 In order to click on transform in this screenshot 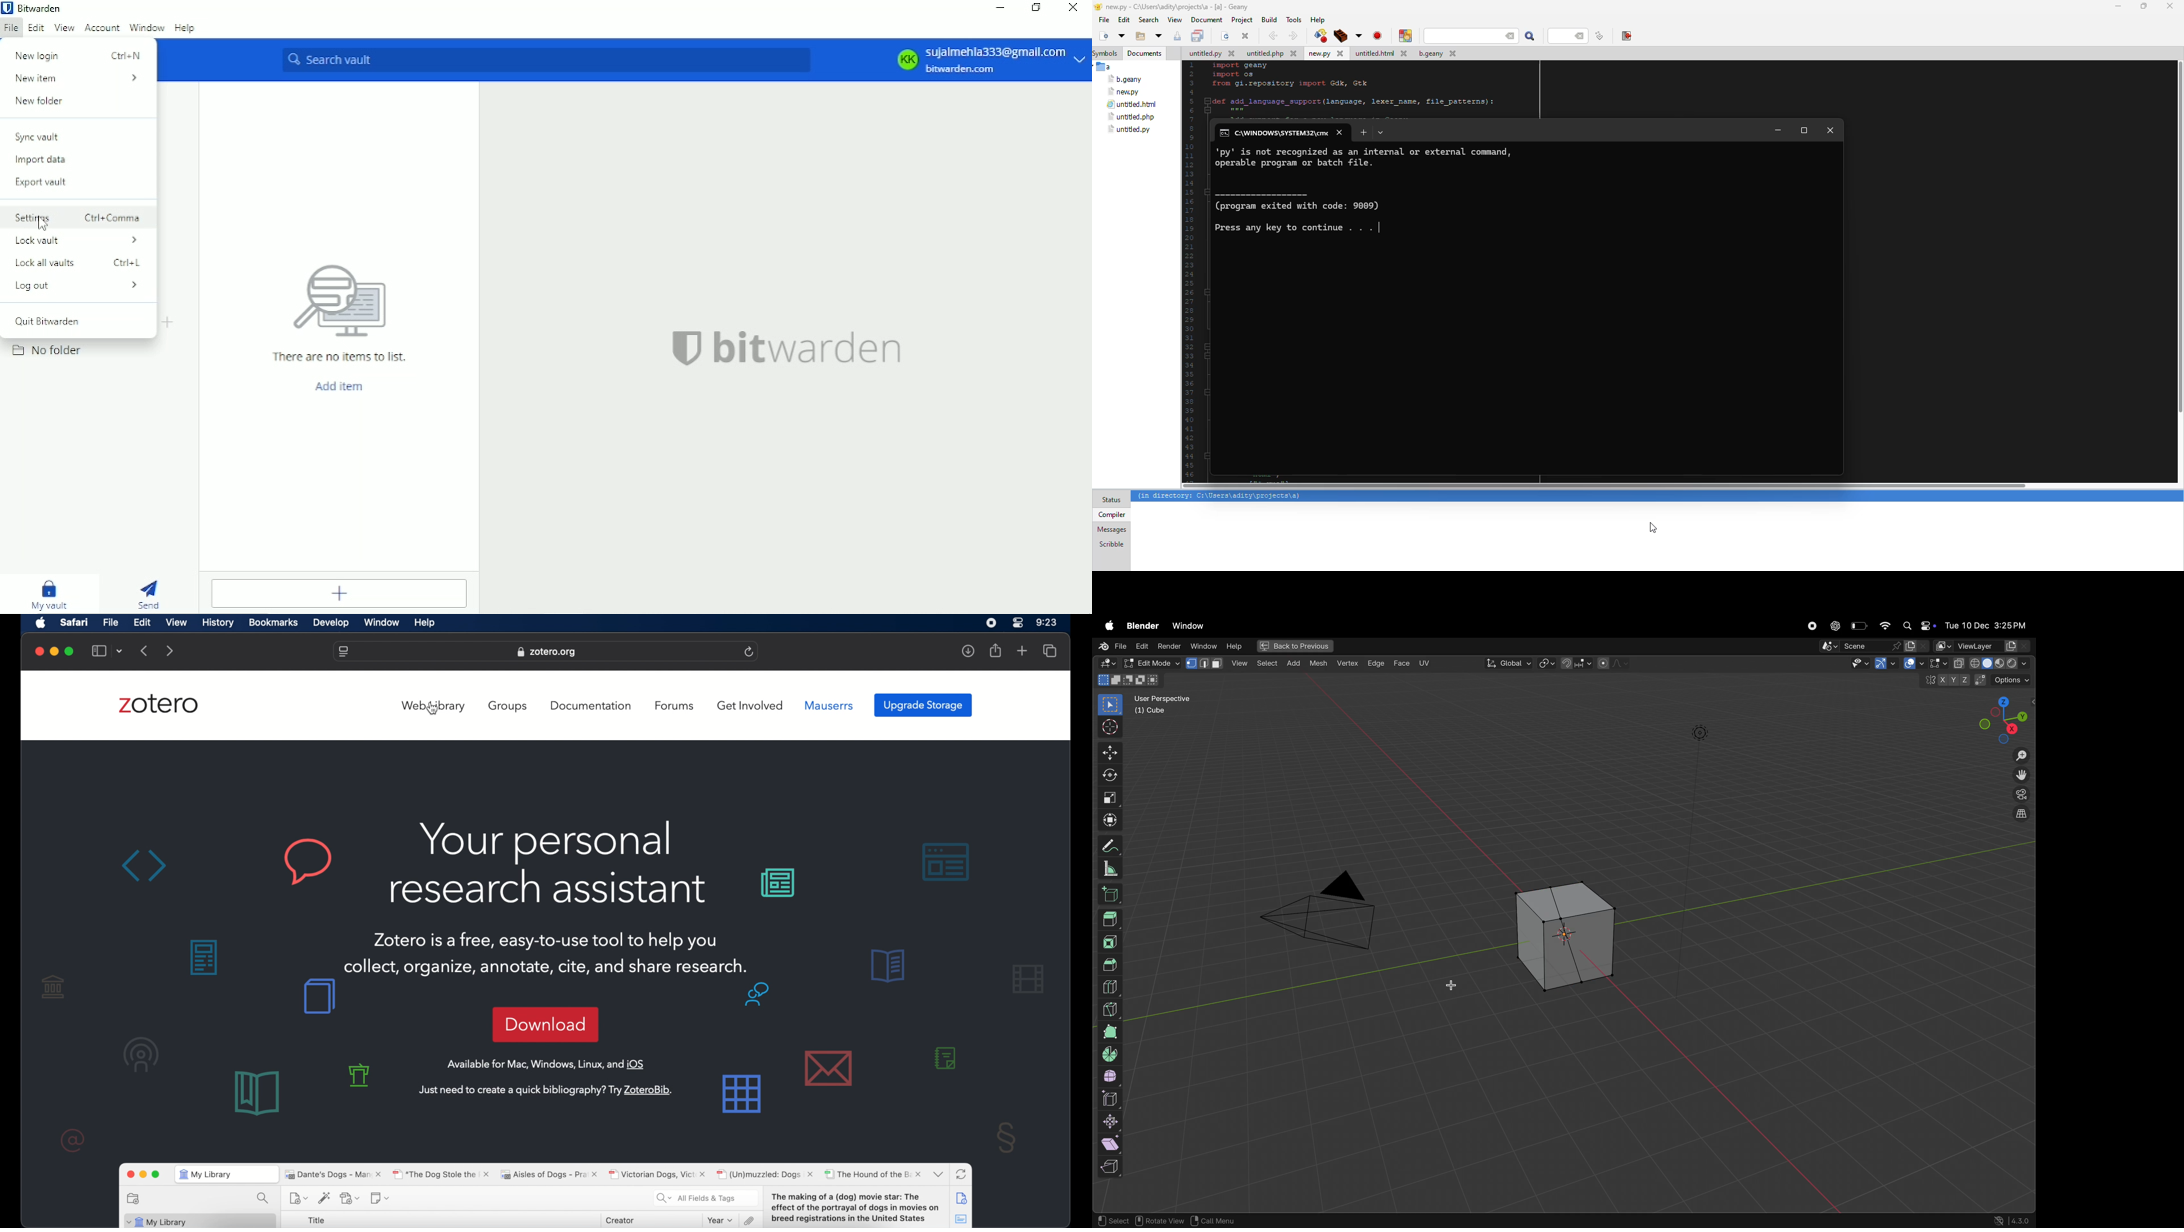, I will do `click(1107, 820)`.